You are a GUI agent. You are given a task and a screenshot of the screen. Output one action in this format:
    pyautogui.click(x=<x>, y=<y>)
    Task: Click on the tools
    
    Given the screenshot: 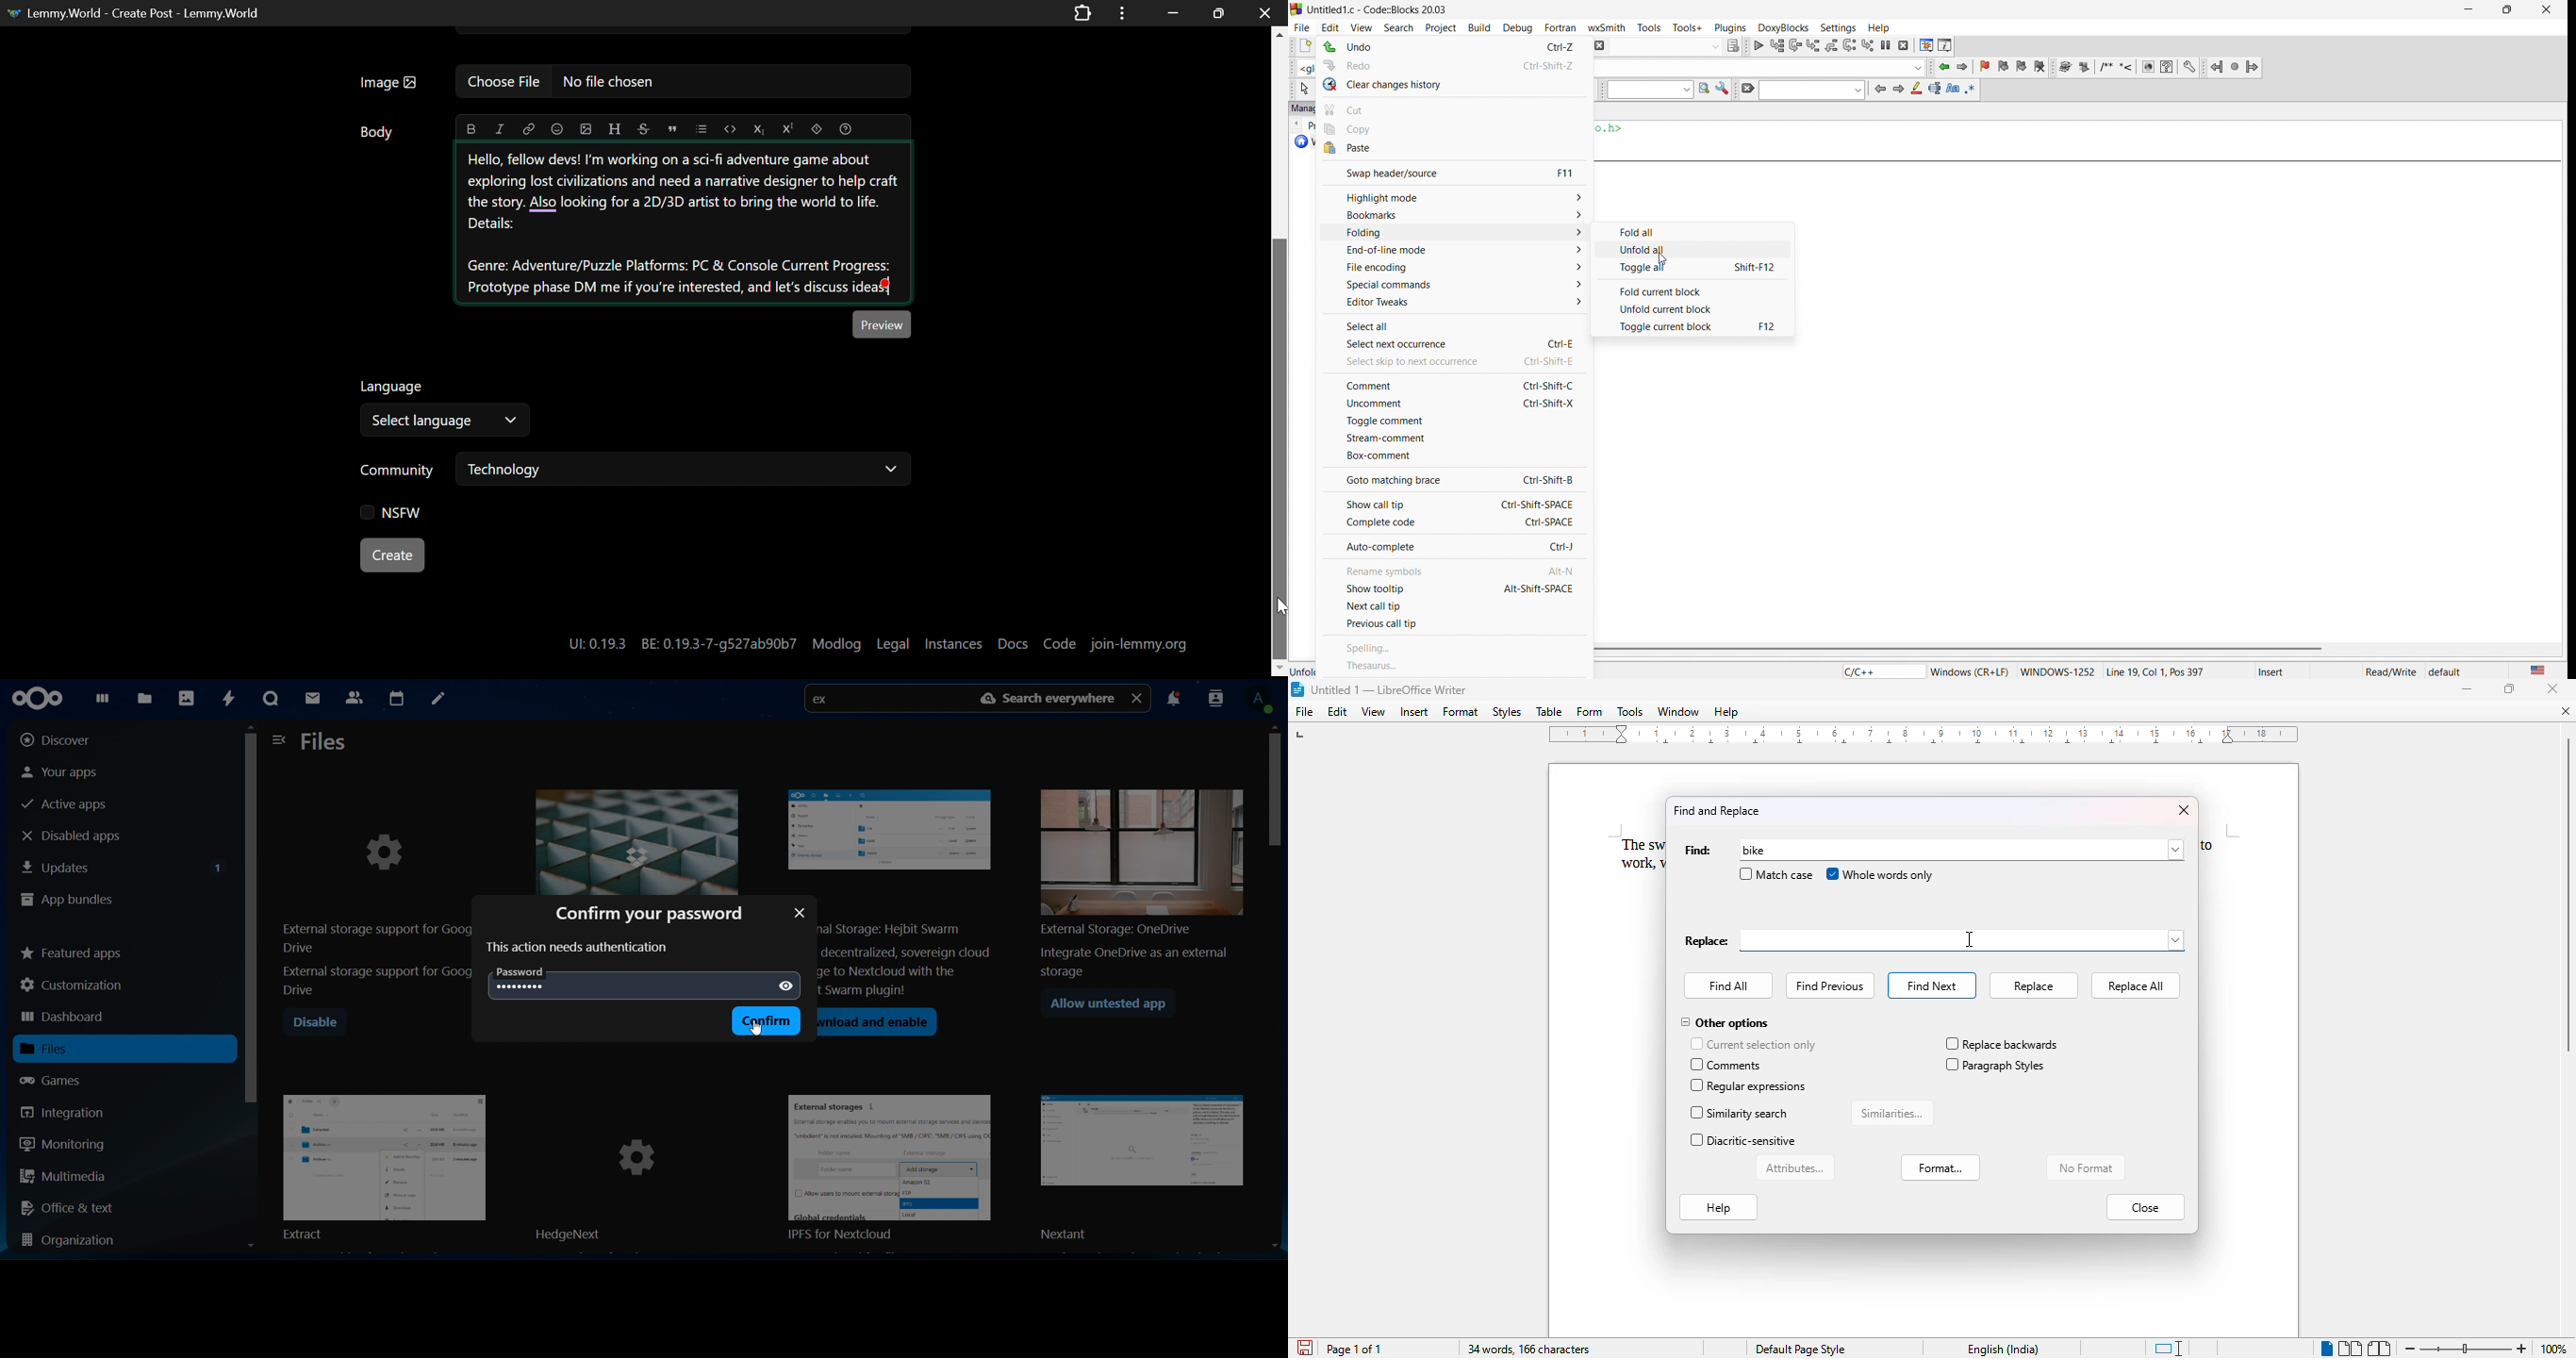 What is the action you would take?
    pyautogui.click(x=1631, y=712)
    